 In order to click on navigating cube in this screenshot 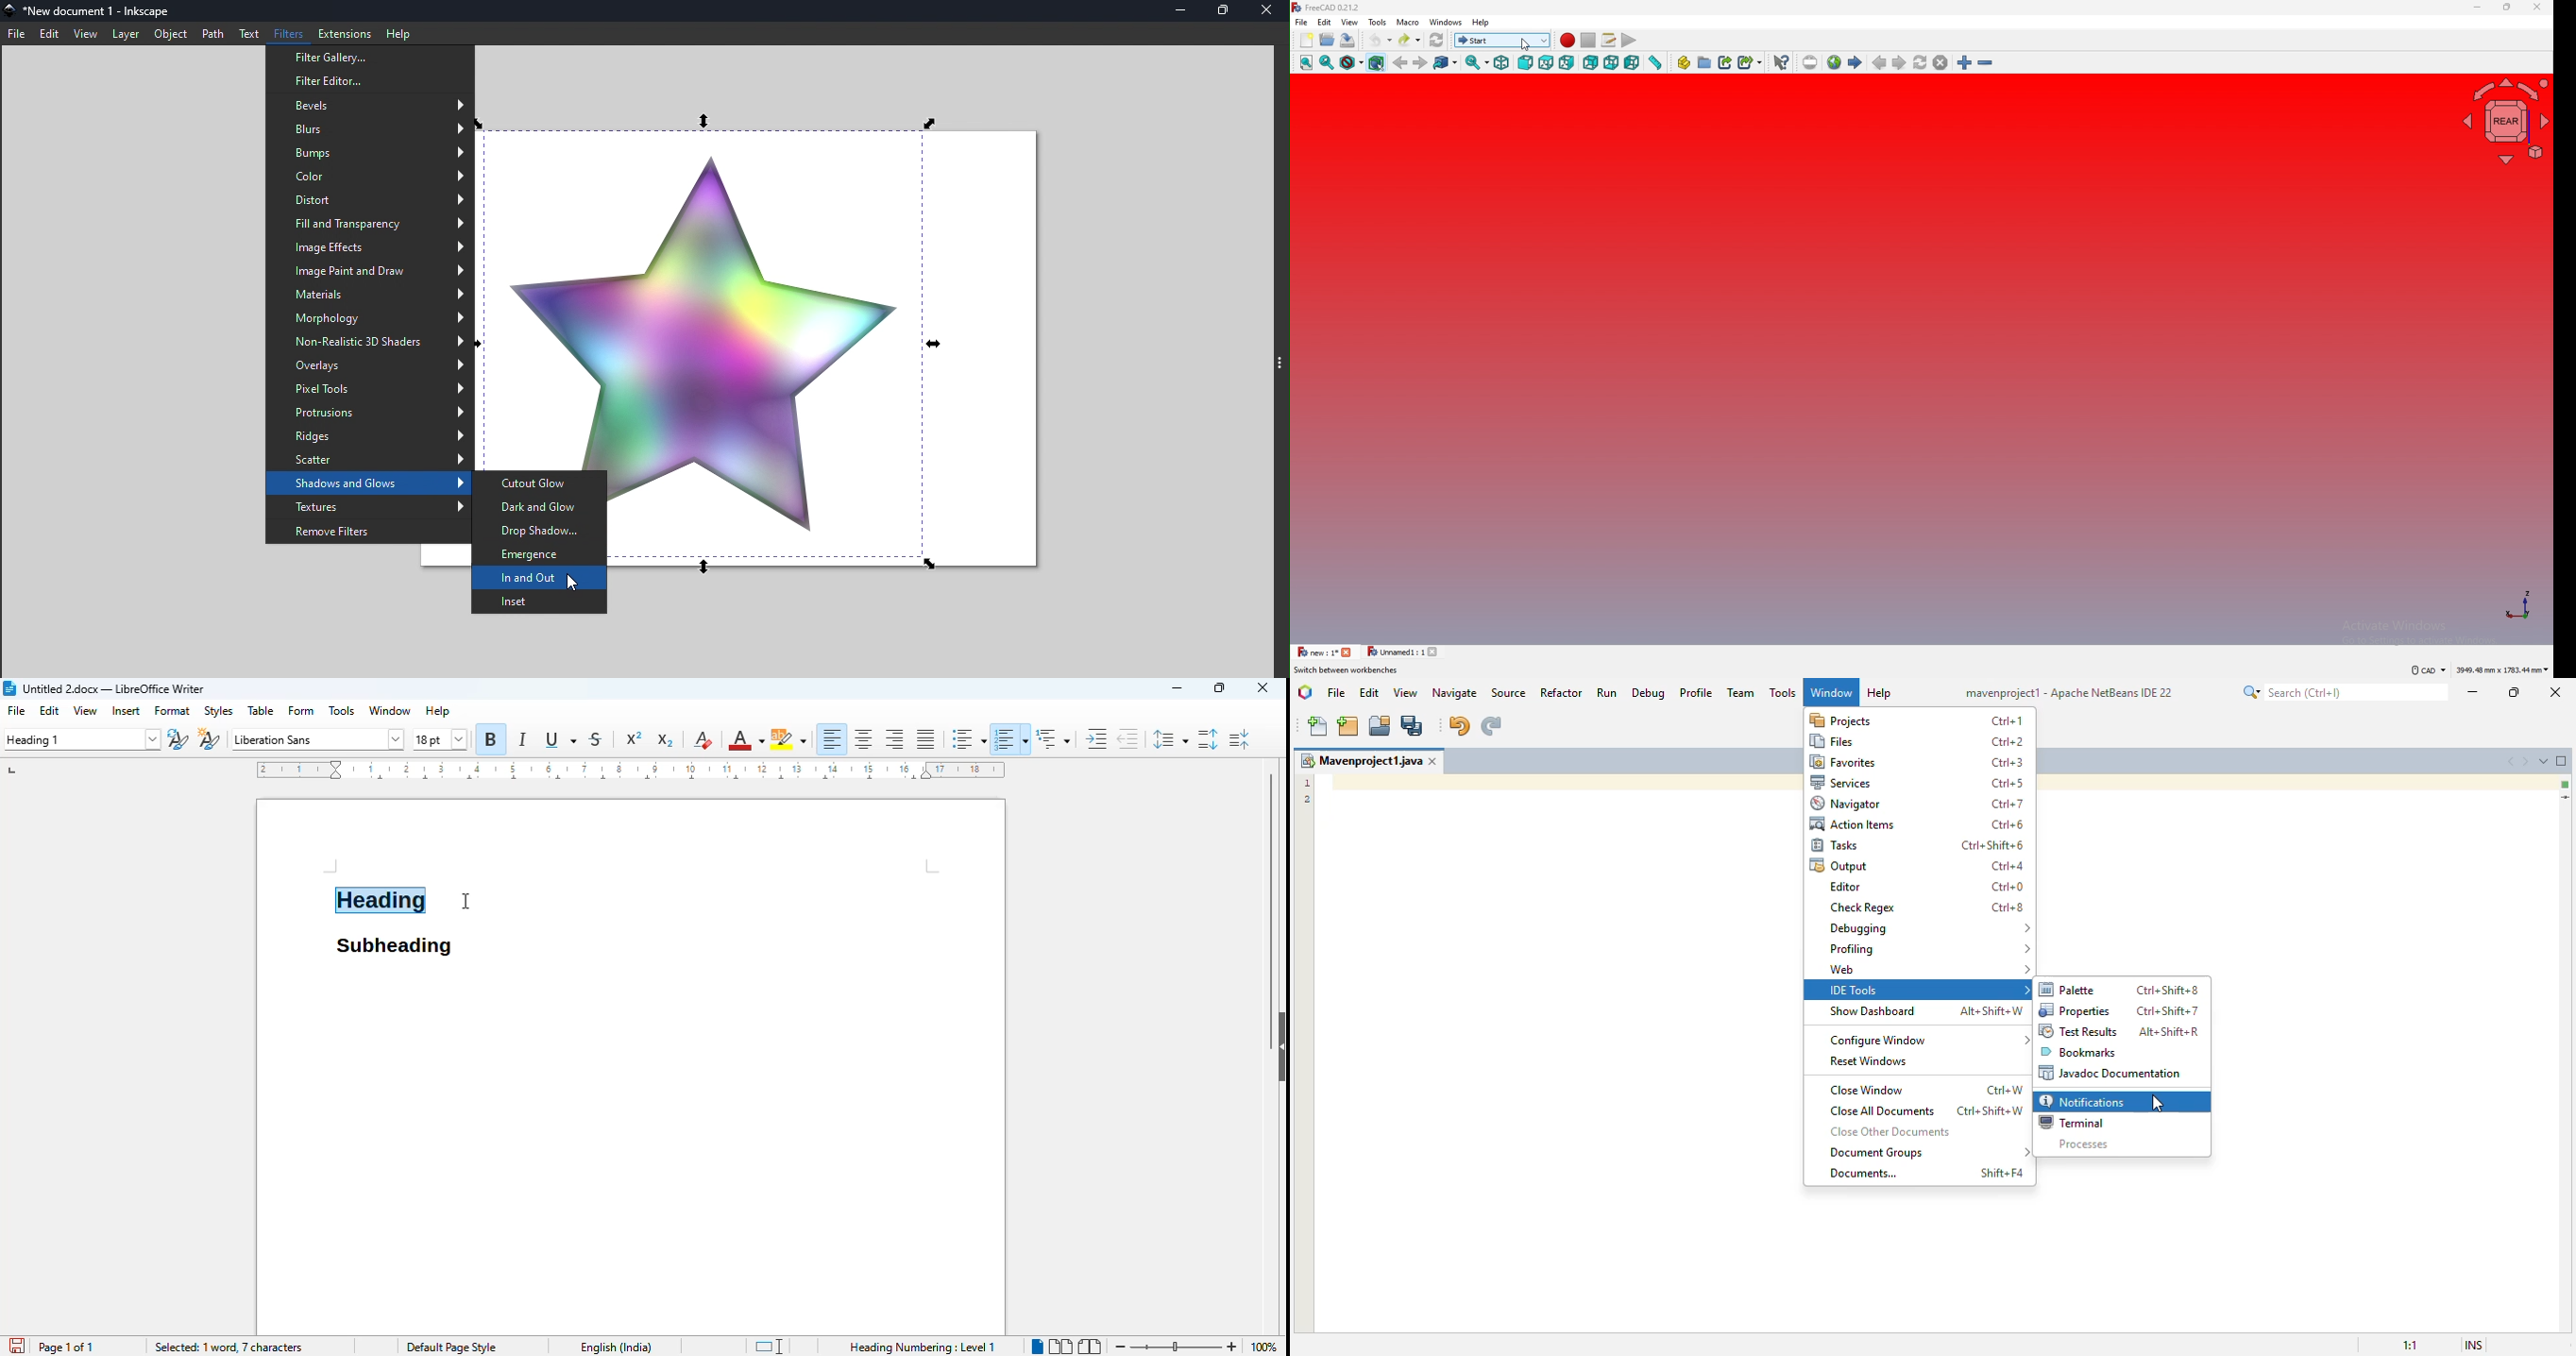, I will do `click(2503, 121)`.